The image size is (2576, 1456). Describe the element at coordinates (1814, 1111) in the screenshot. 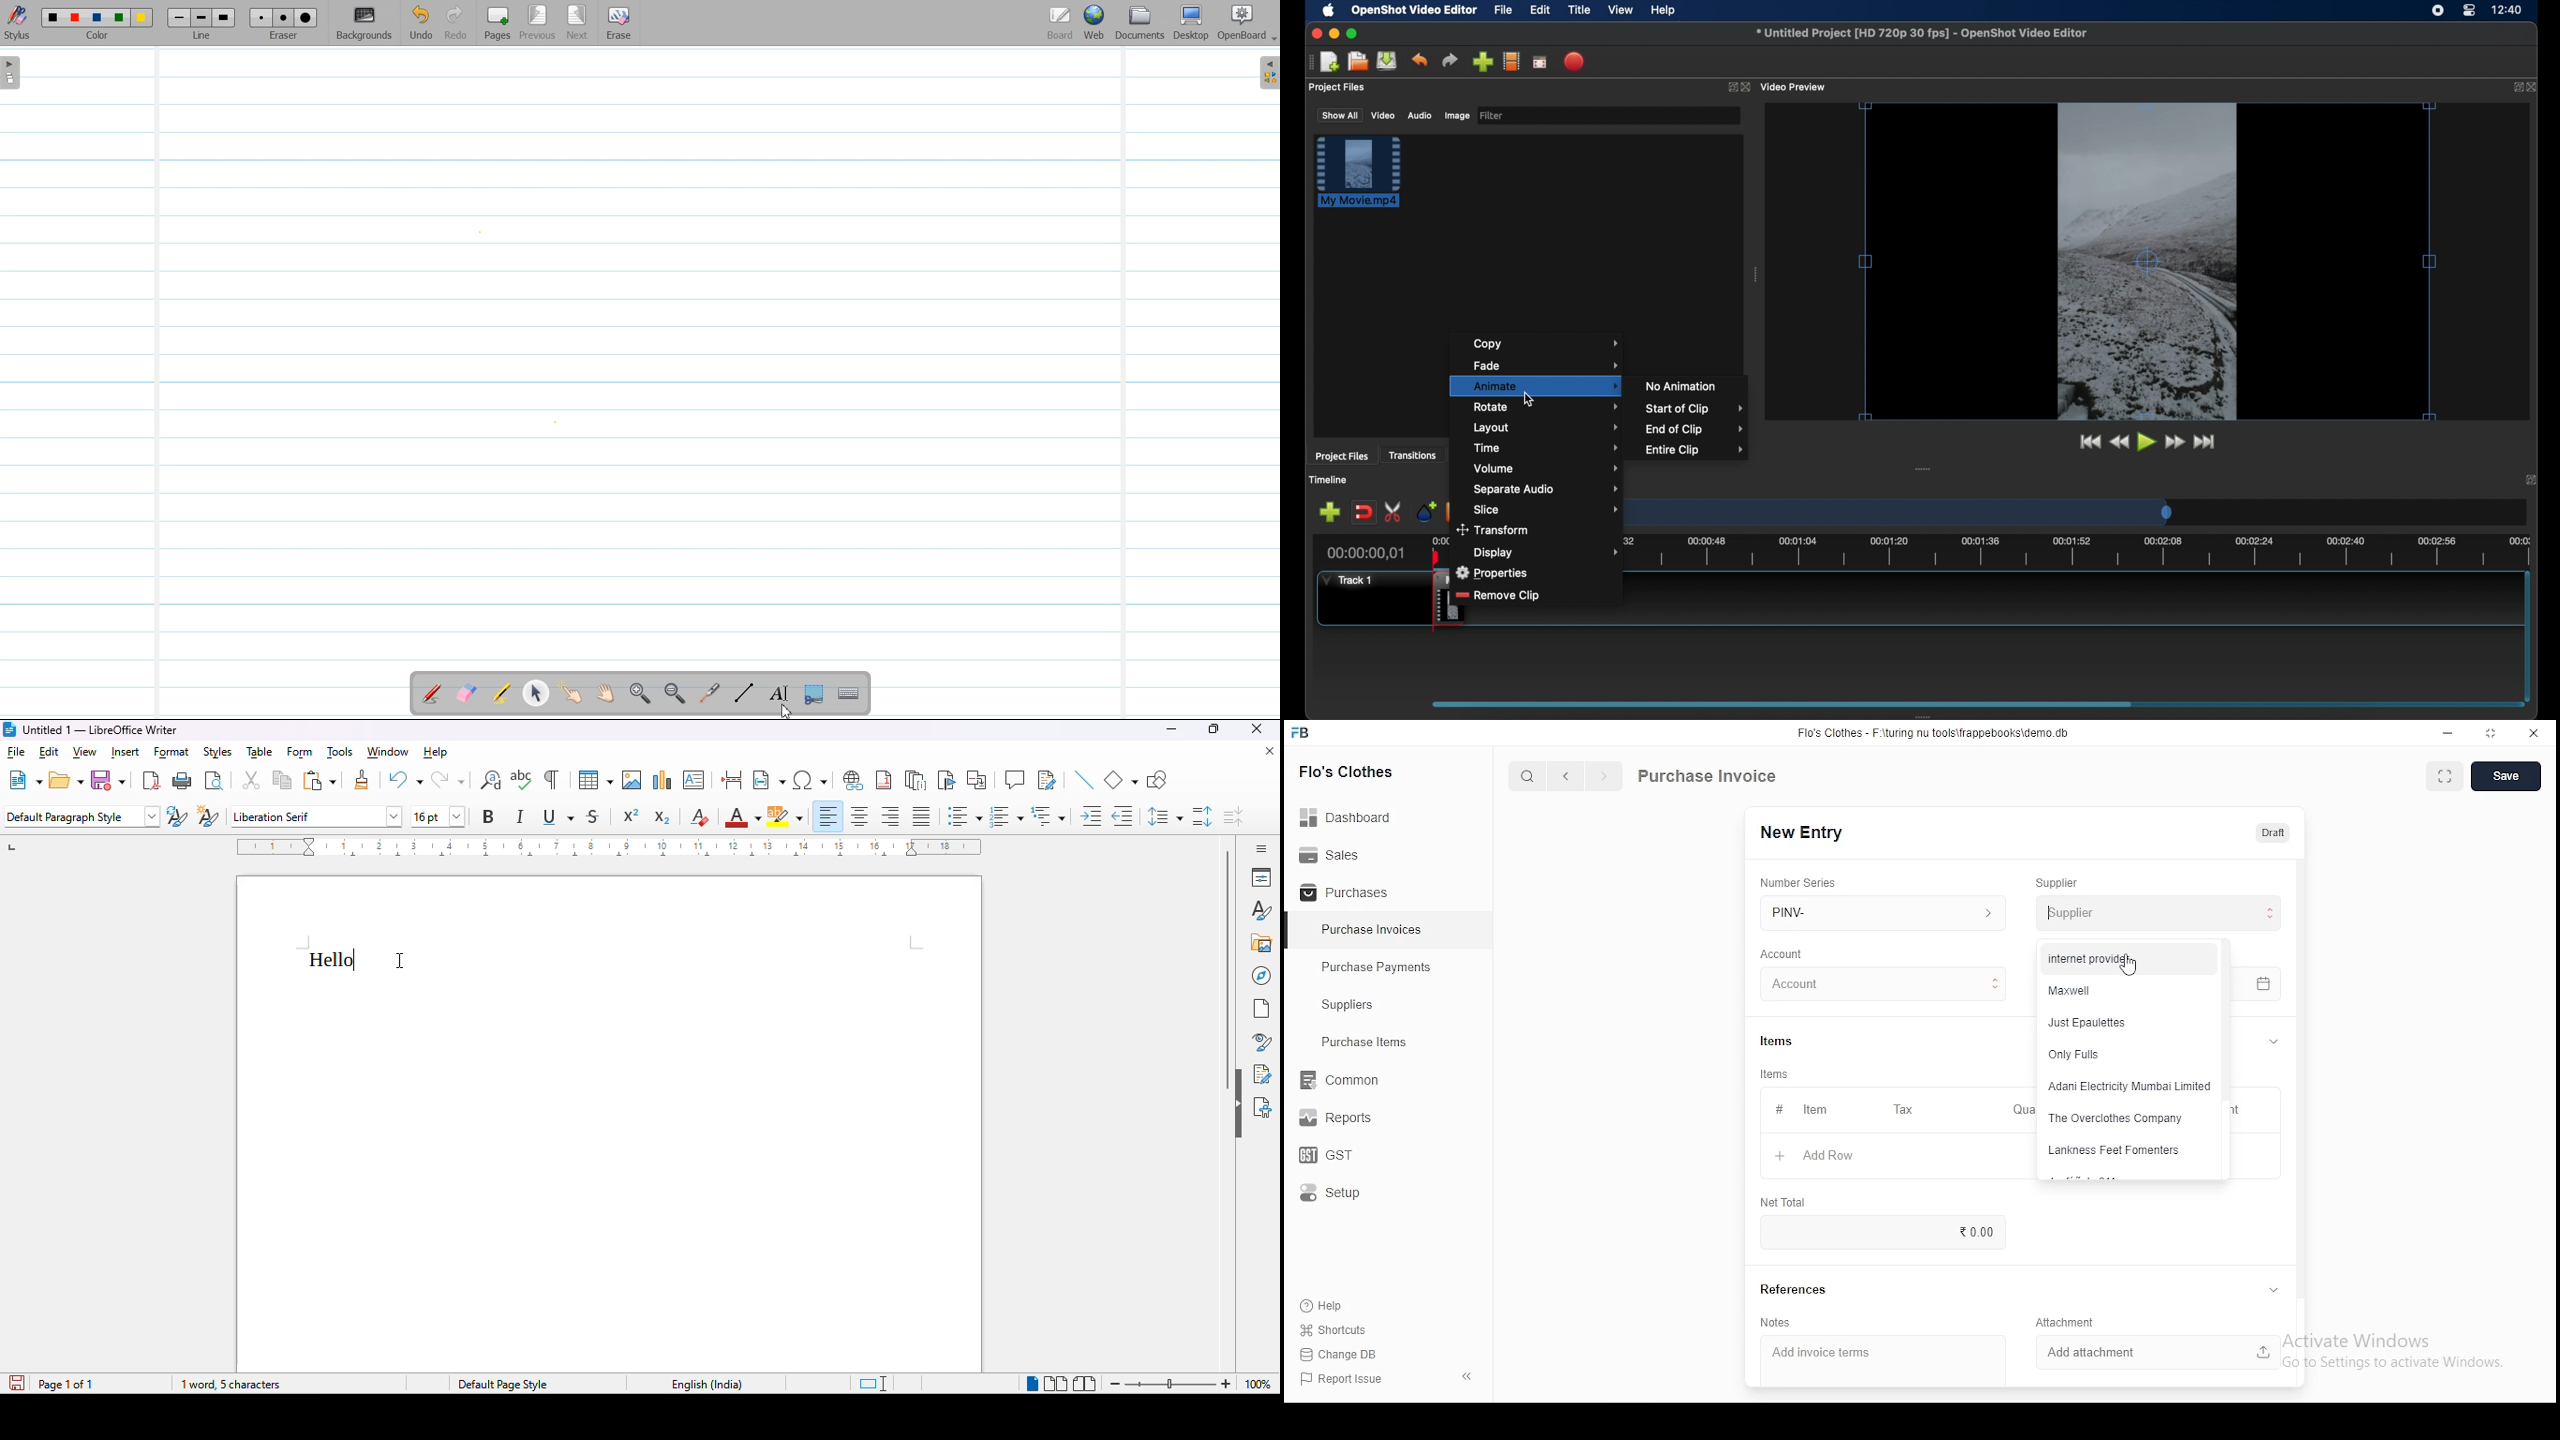

I see `item` at that location.